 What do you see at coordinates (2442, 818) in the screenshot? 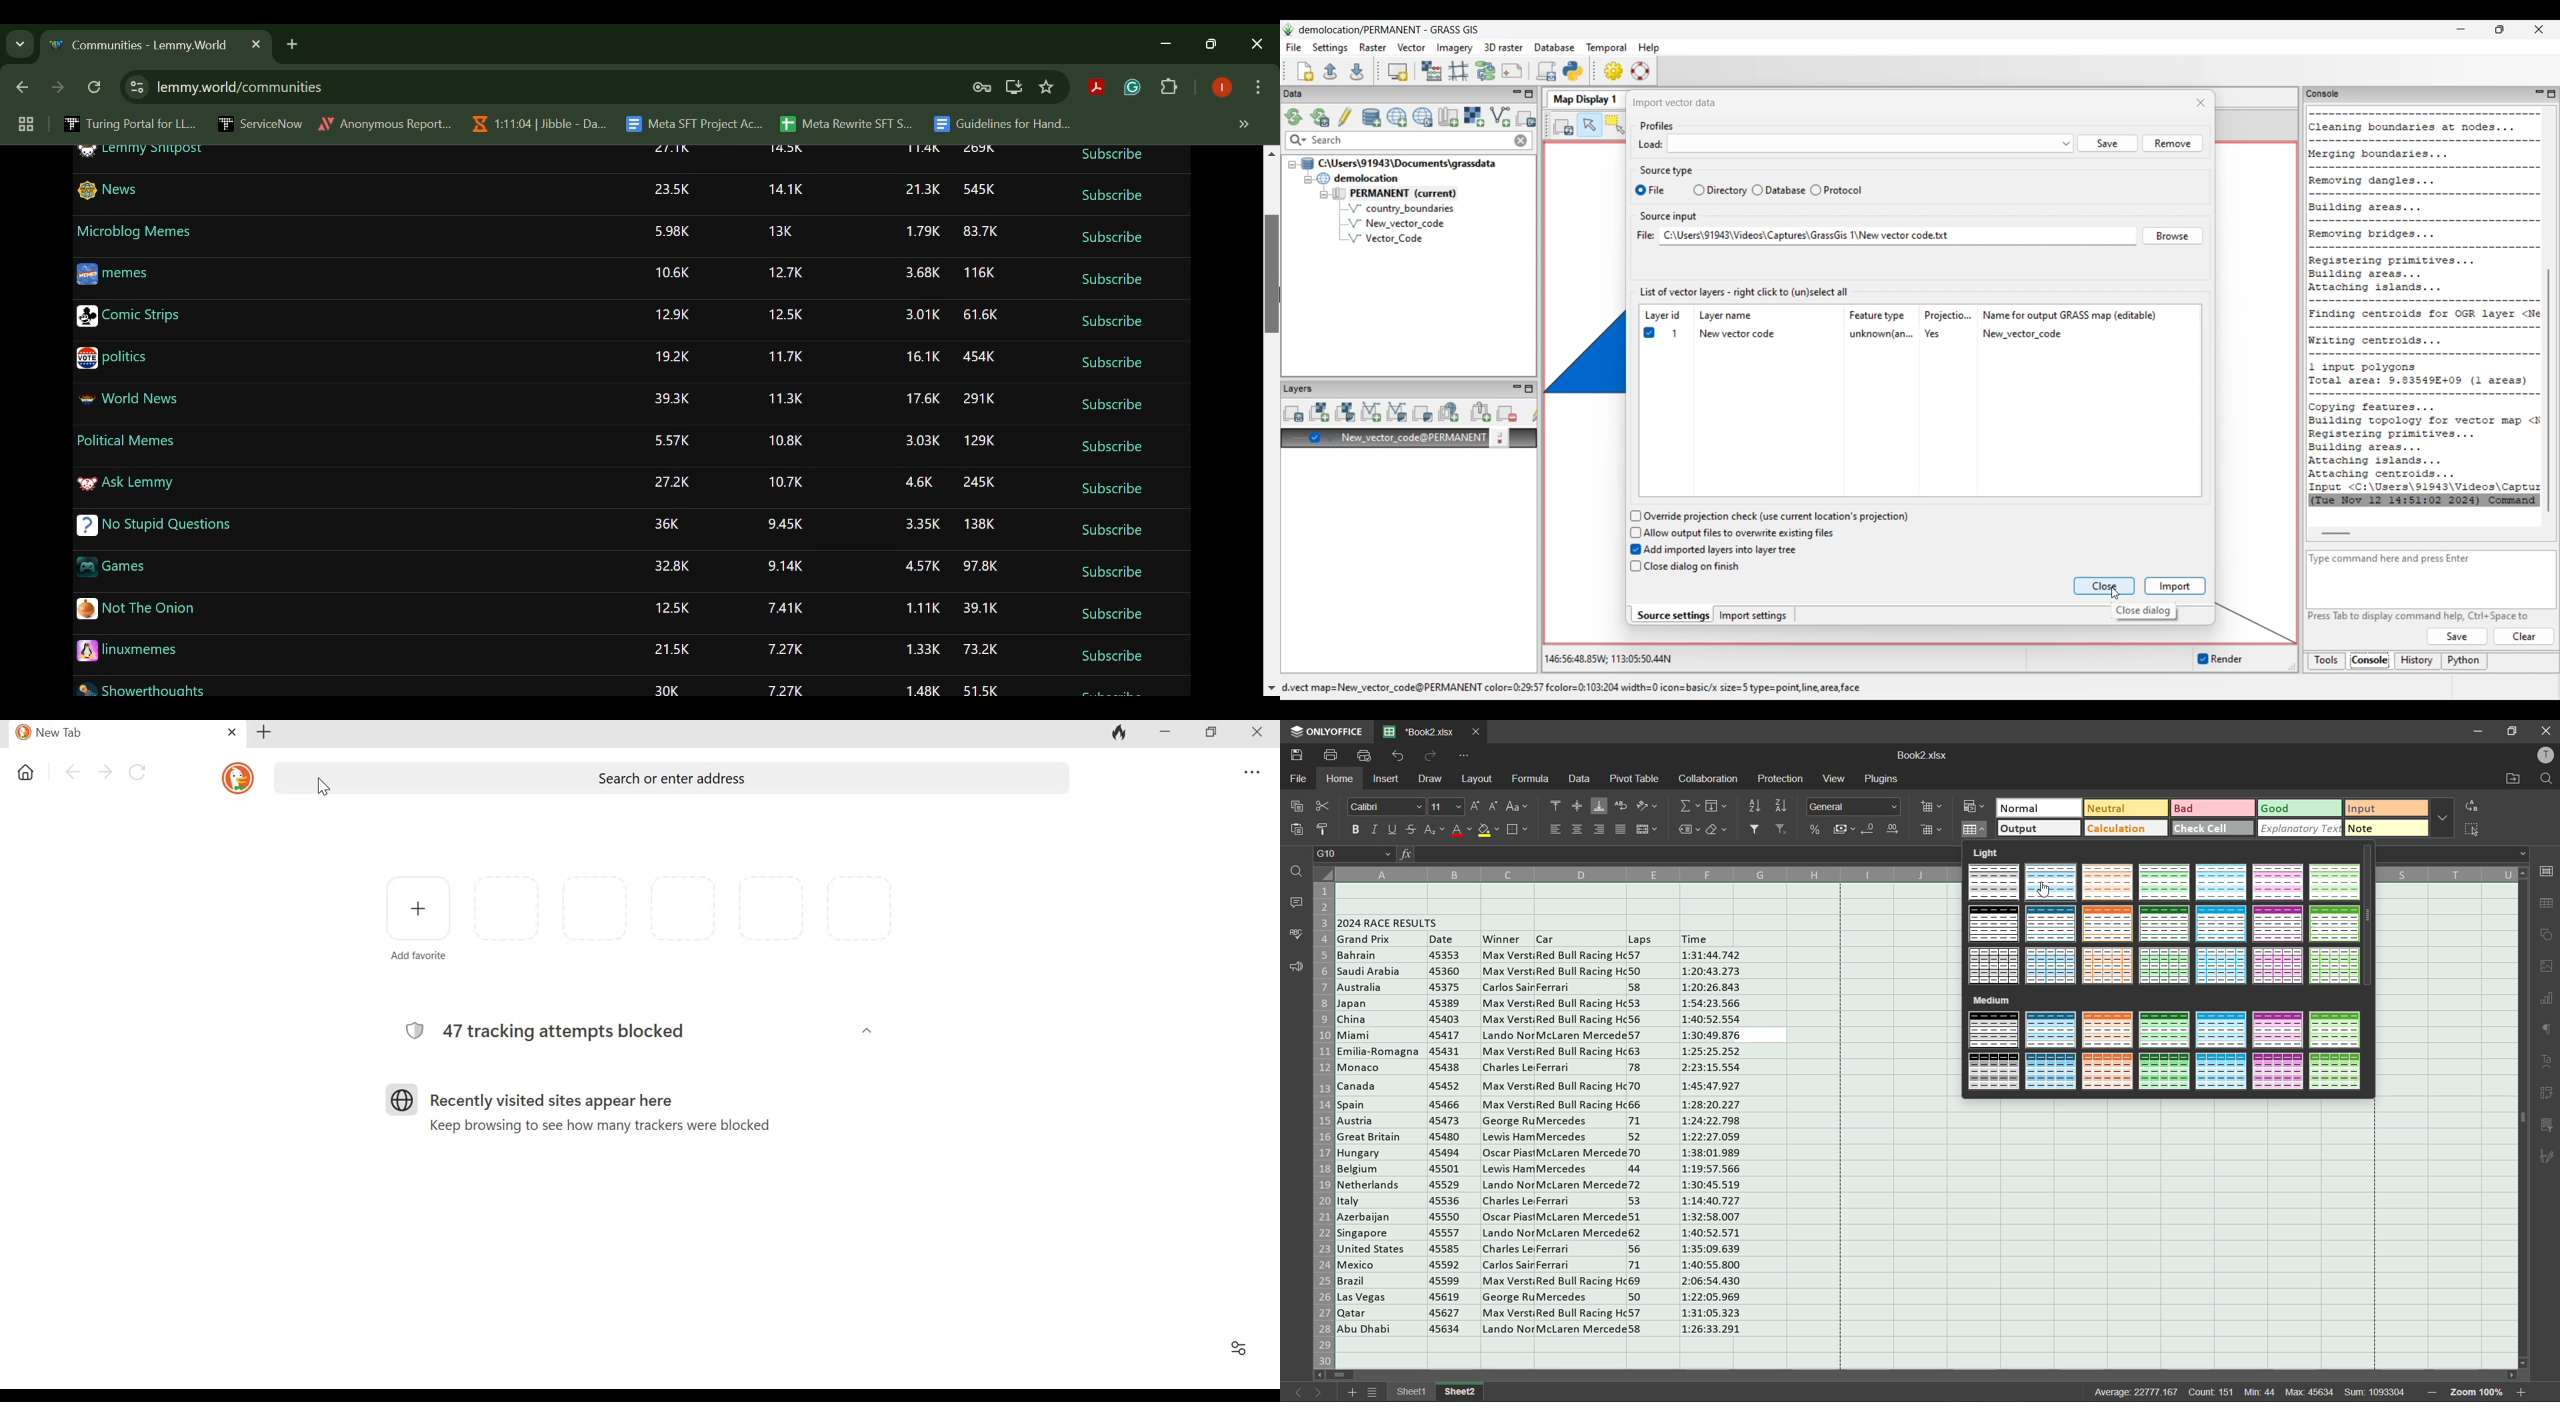
I see `more options` at bounding box center [2442, 818].